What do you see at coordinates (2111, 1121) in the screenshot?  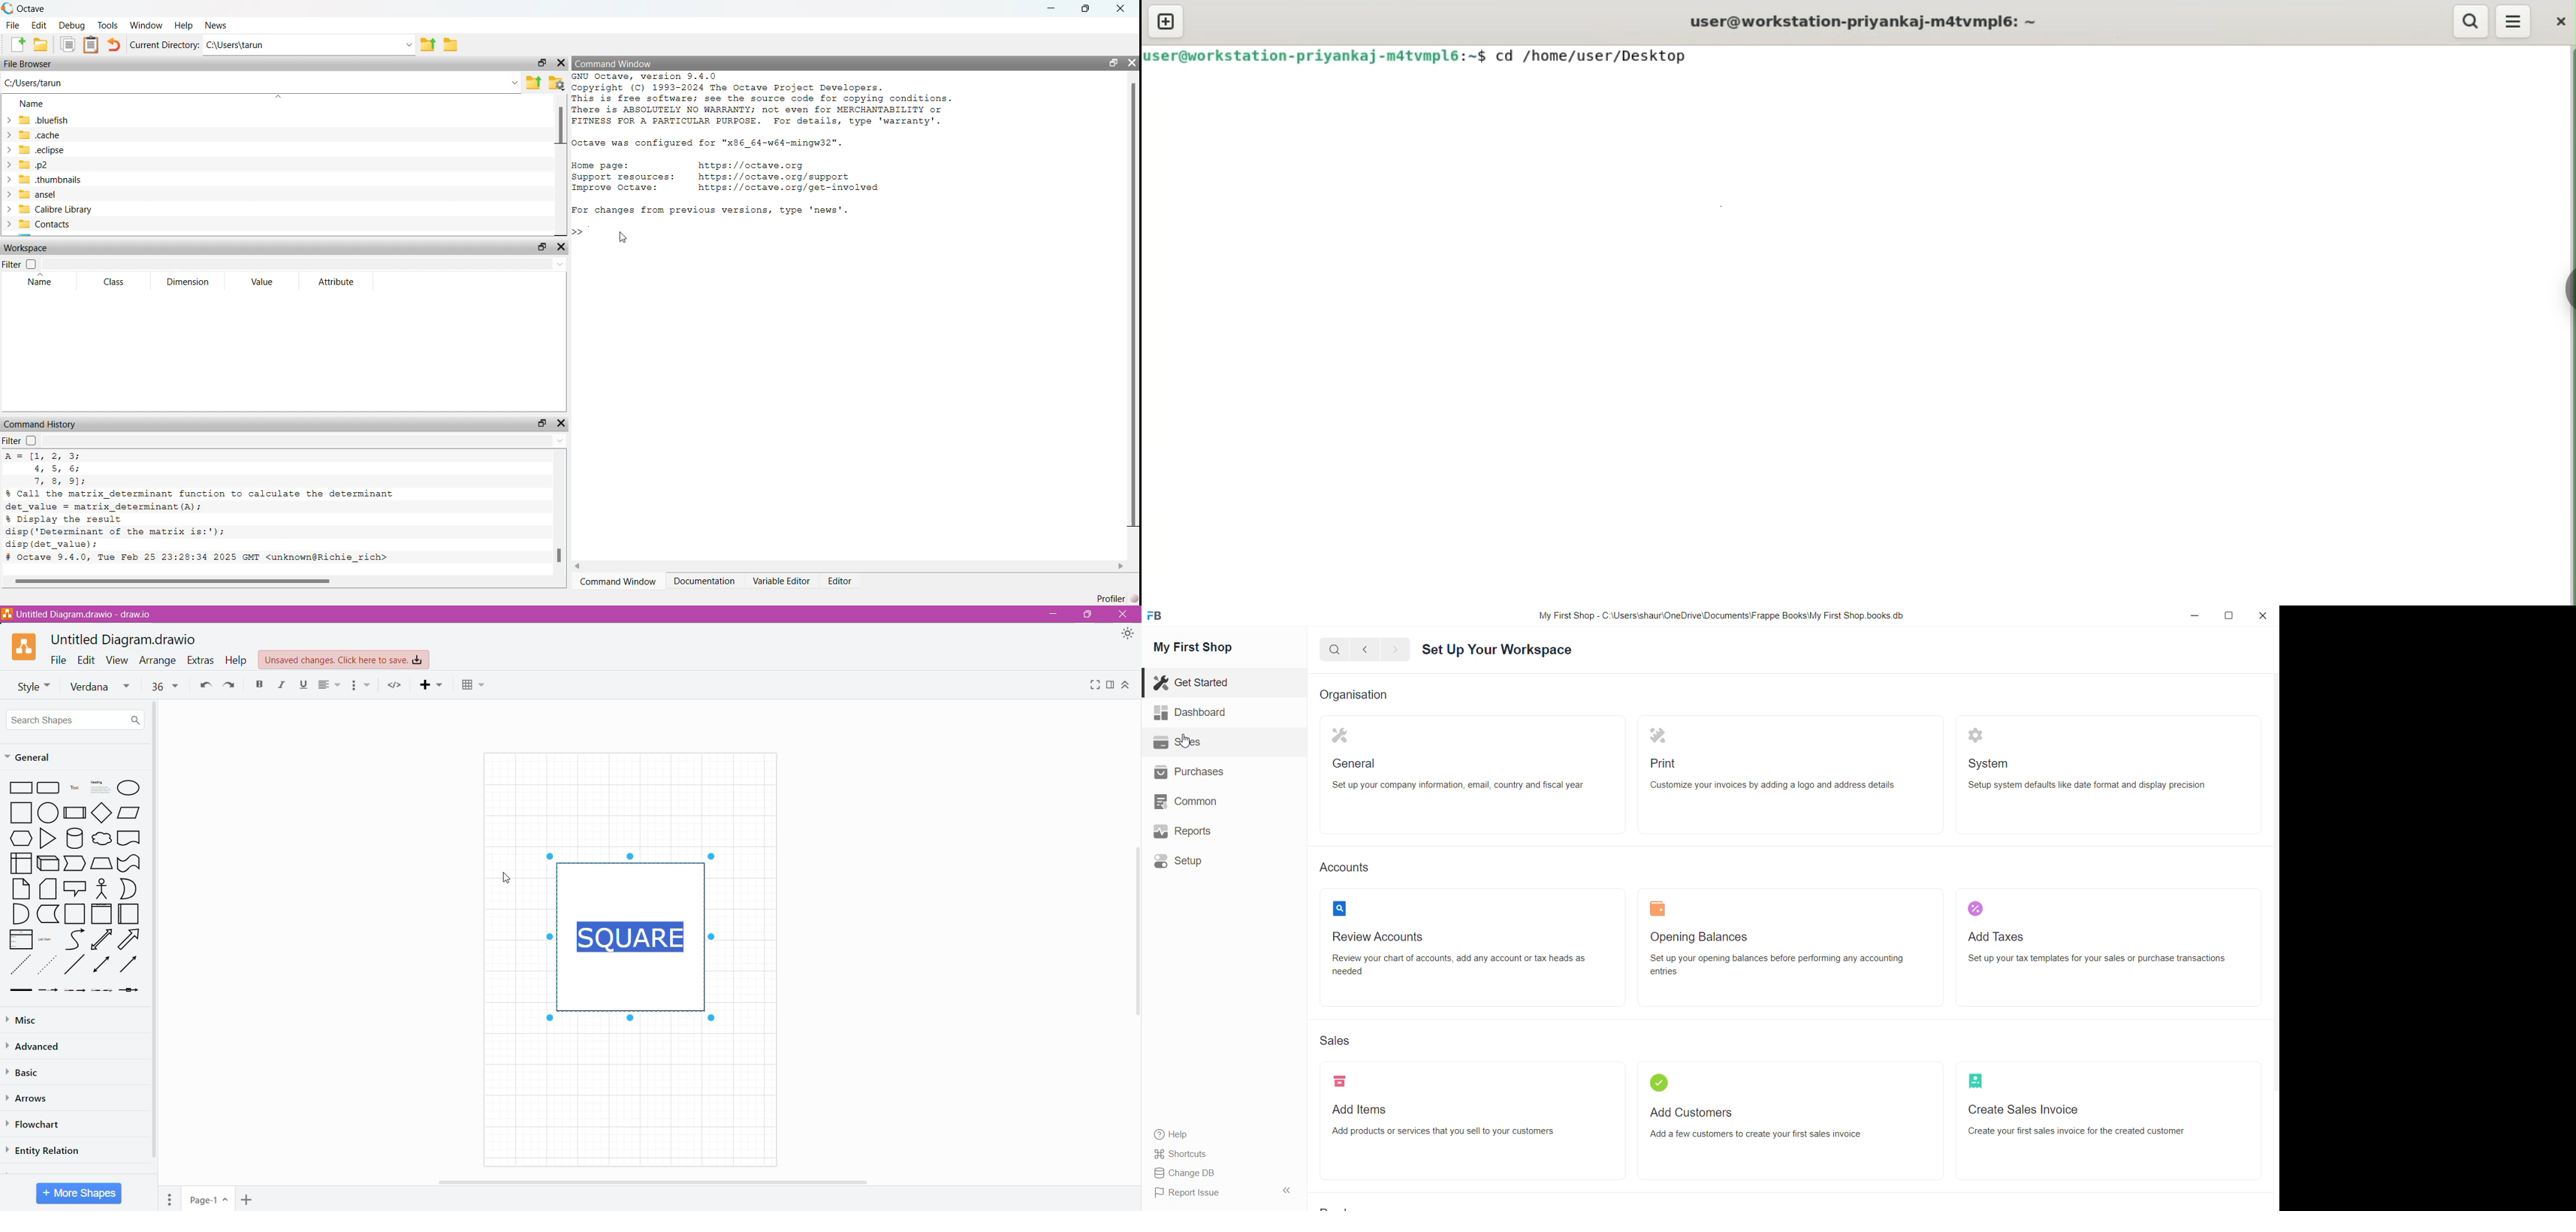 I see `Create Sales Invoice` at bounding box center [2111, 1121].